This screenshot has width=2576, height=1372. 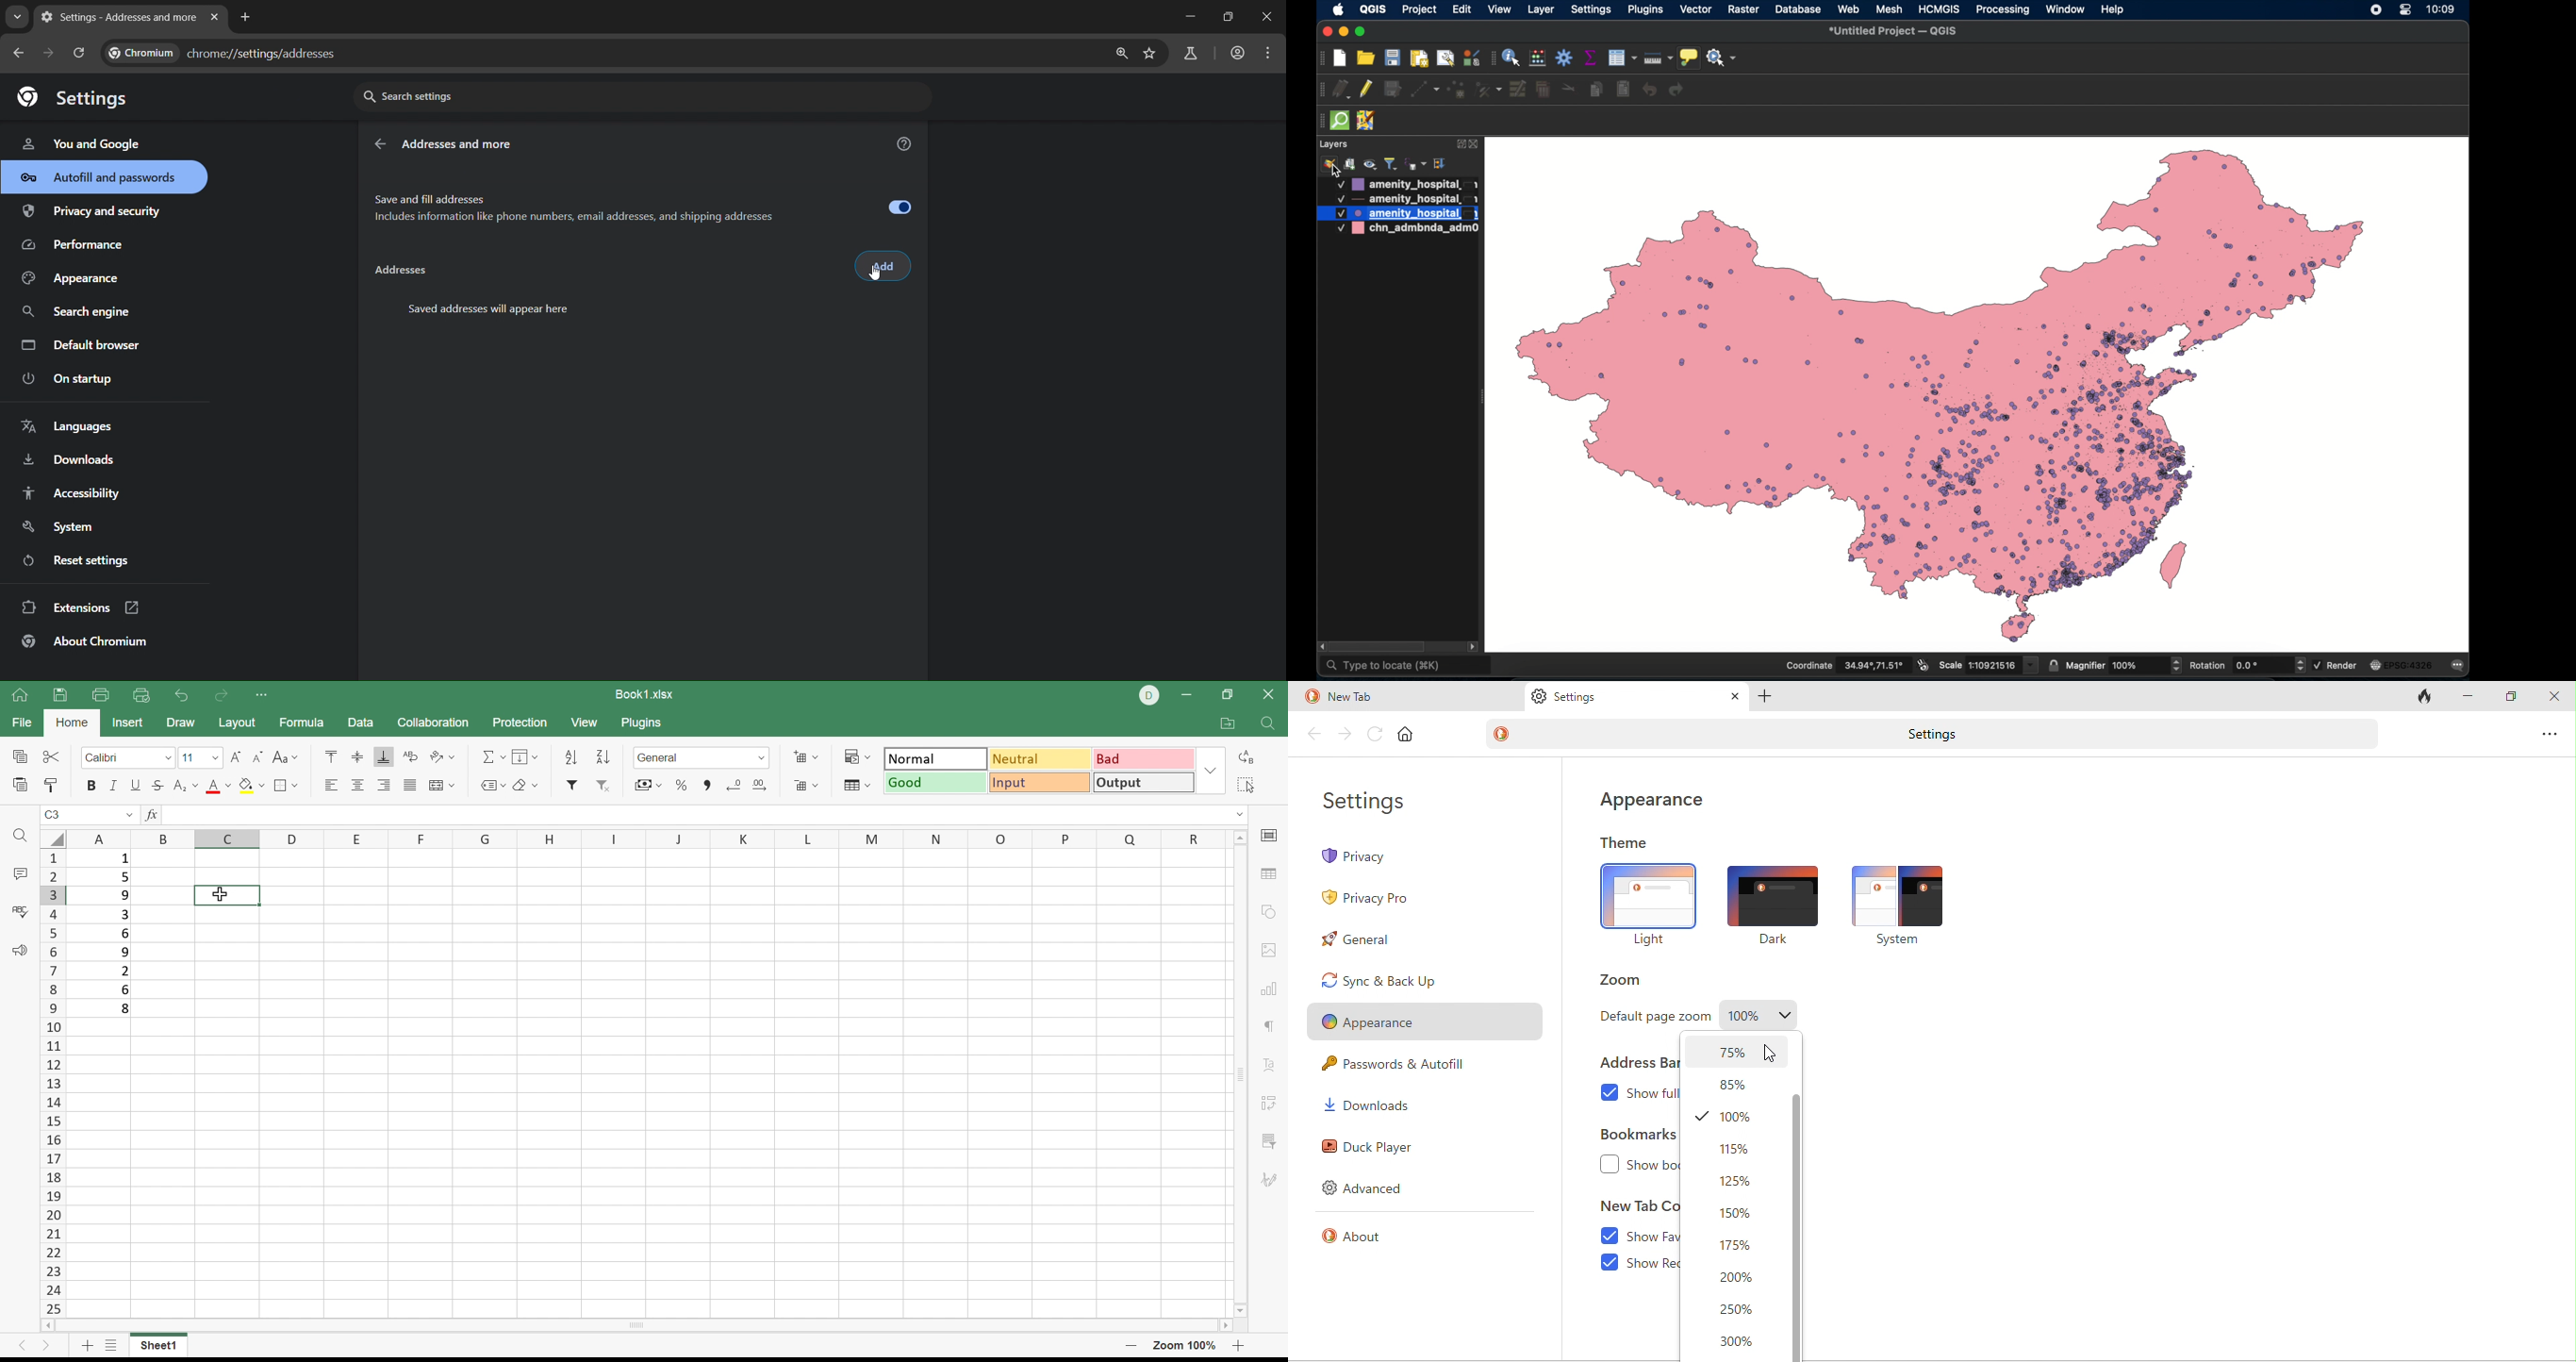 I want to click on Named ranges, so click(x=492, y=787).